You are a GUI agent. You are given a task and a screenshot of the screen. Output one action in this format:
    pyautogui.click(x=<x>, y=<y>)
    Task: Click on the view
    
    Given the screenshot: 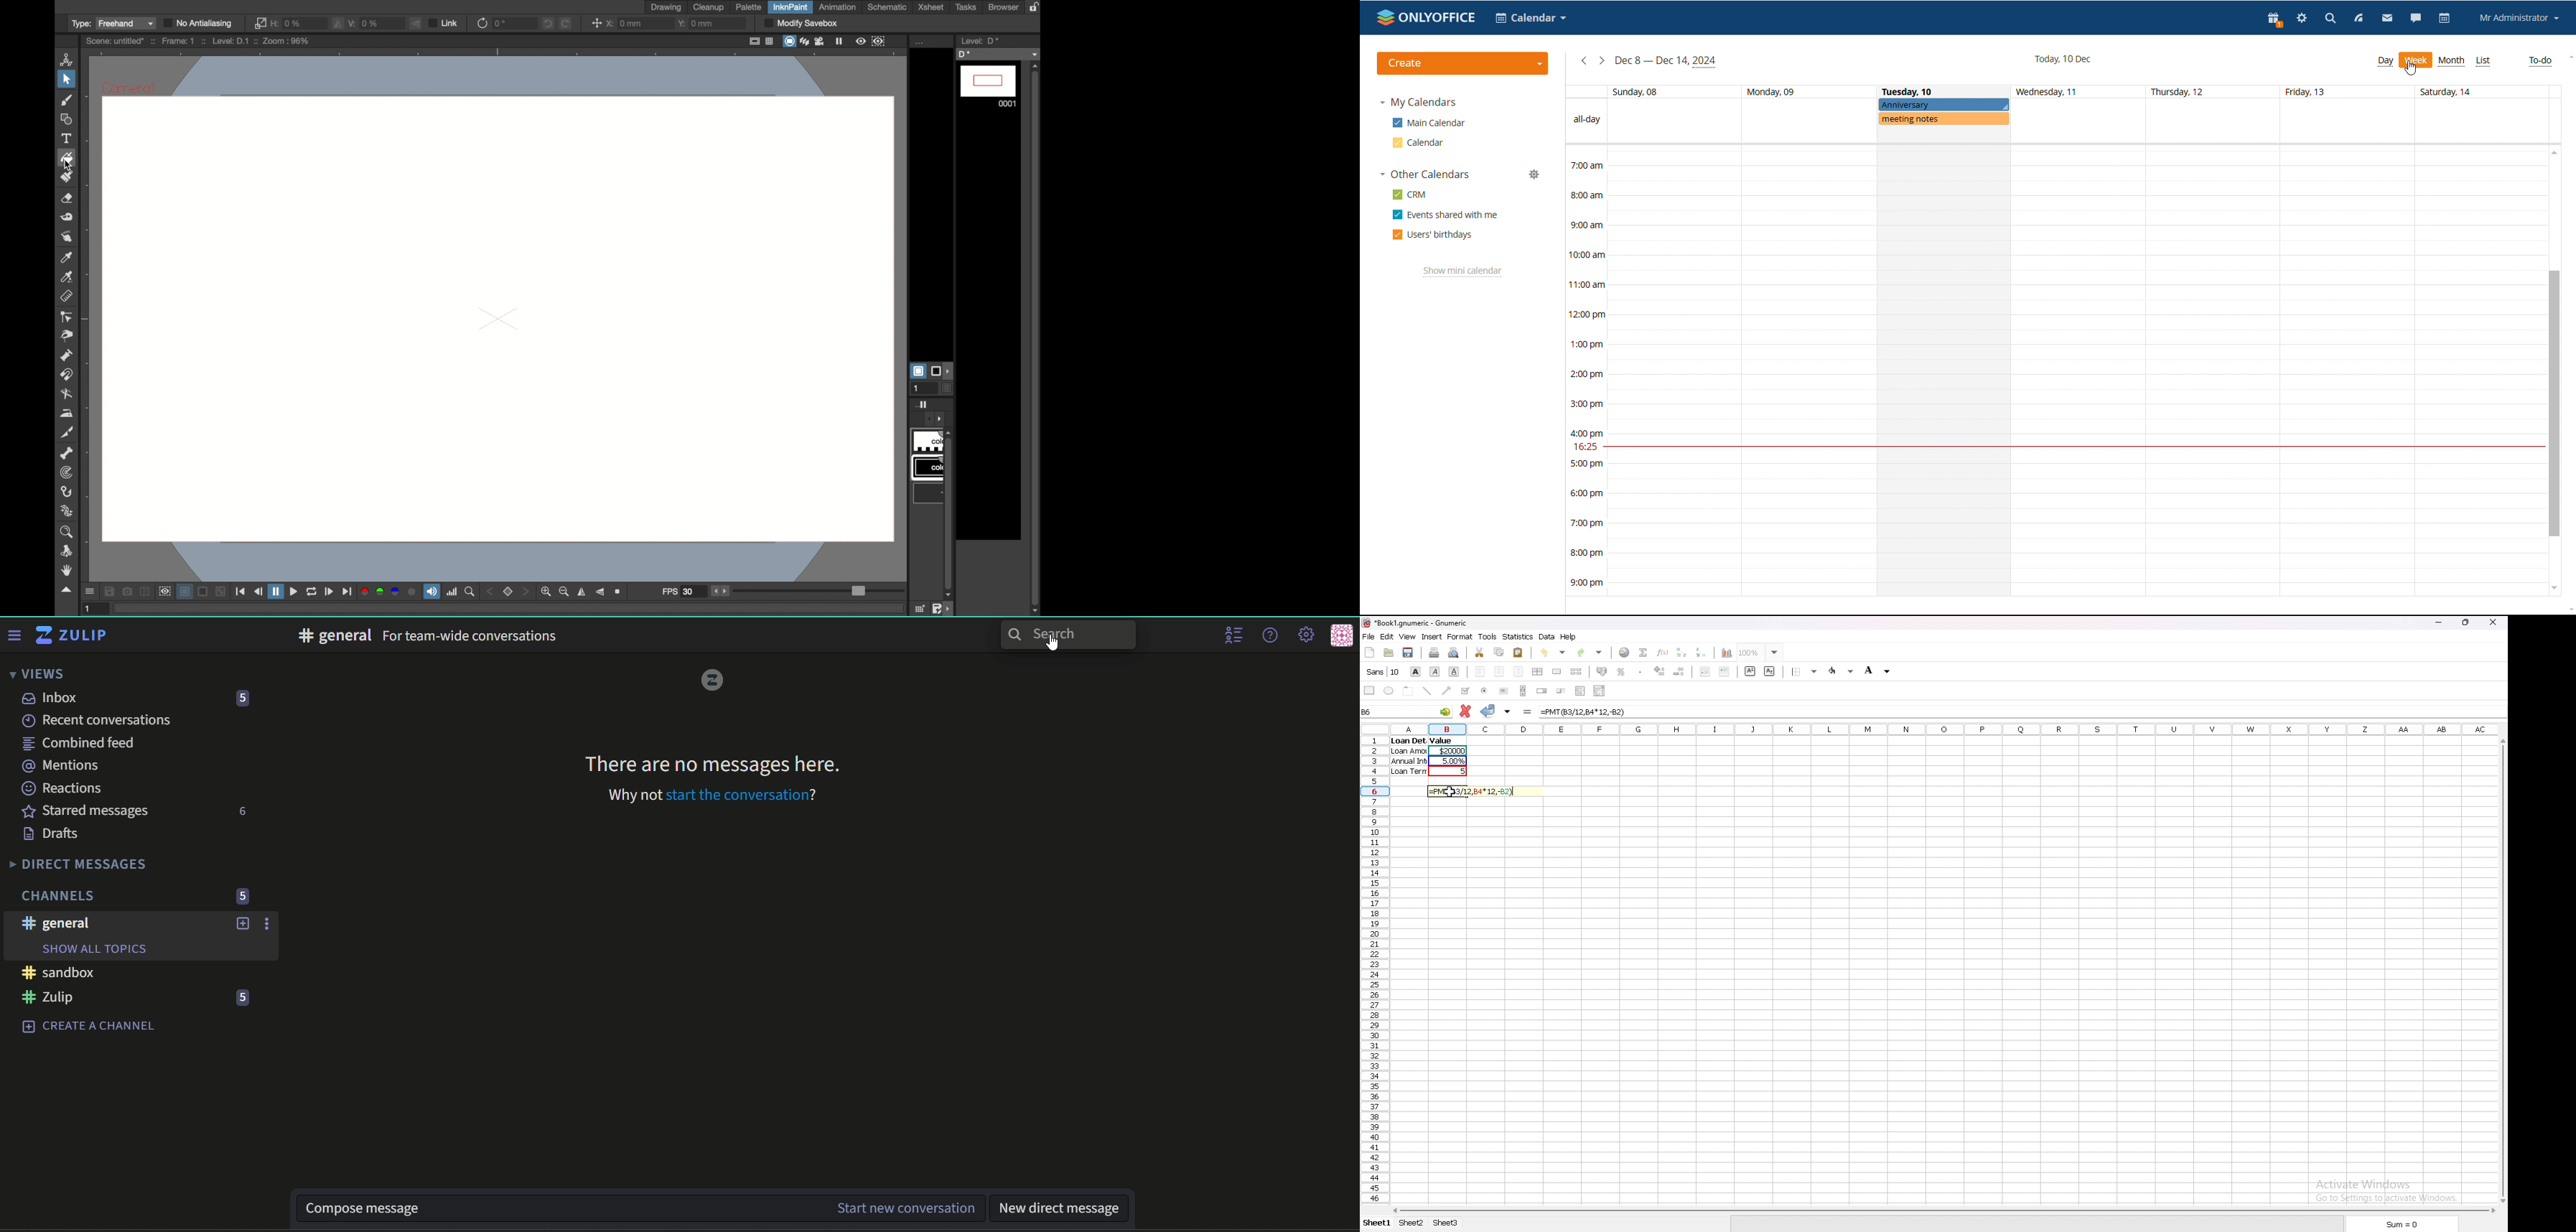 What is the action you would take?
    pyautogui.click(x=1408, y=636)
    